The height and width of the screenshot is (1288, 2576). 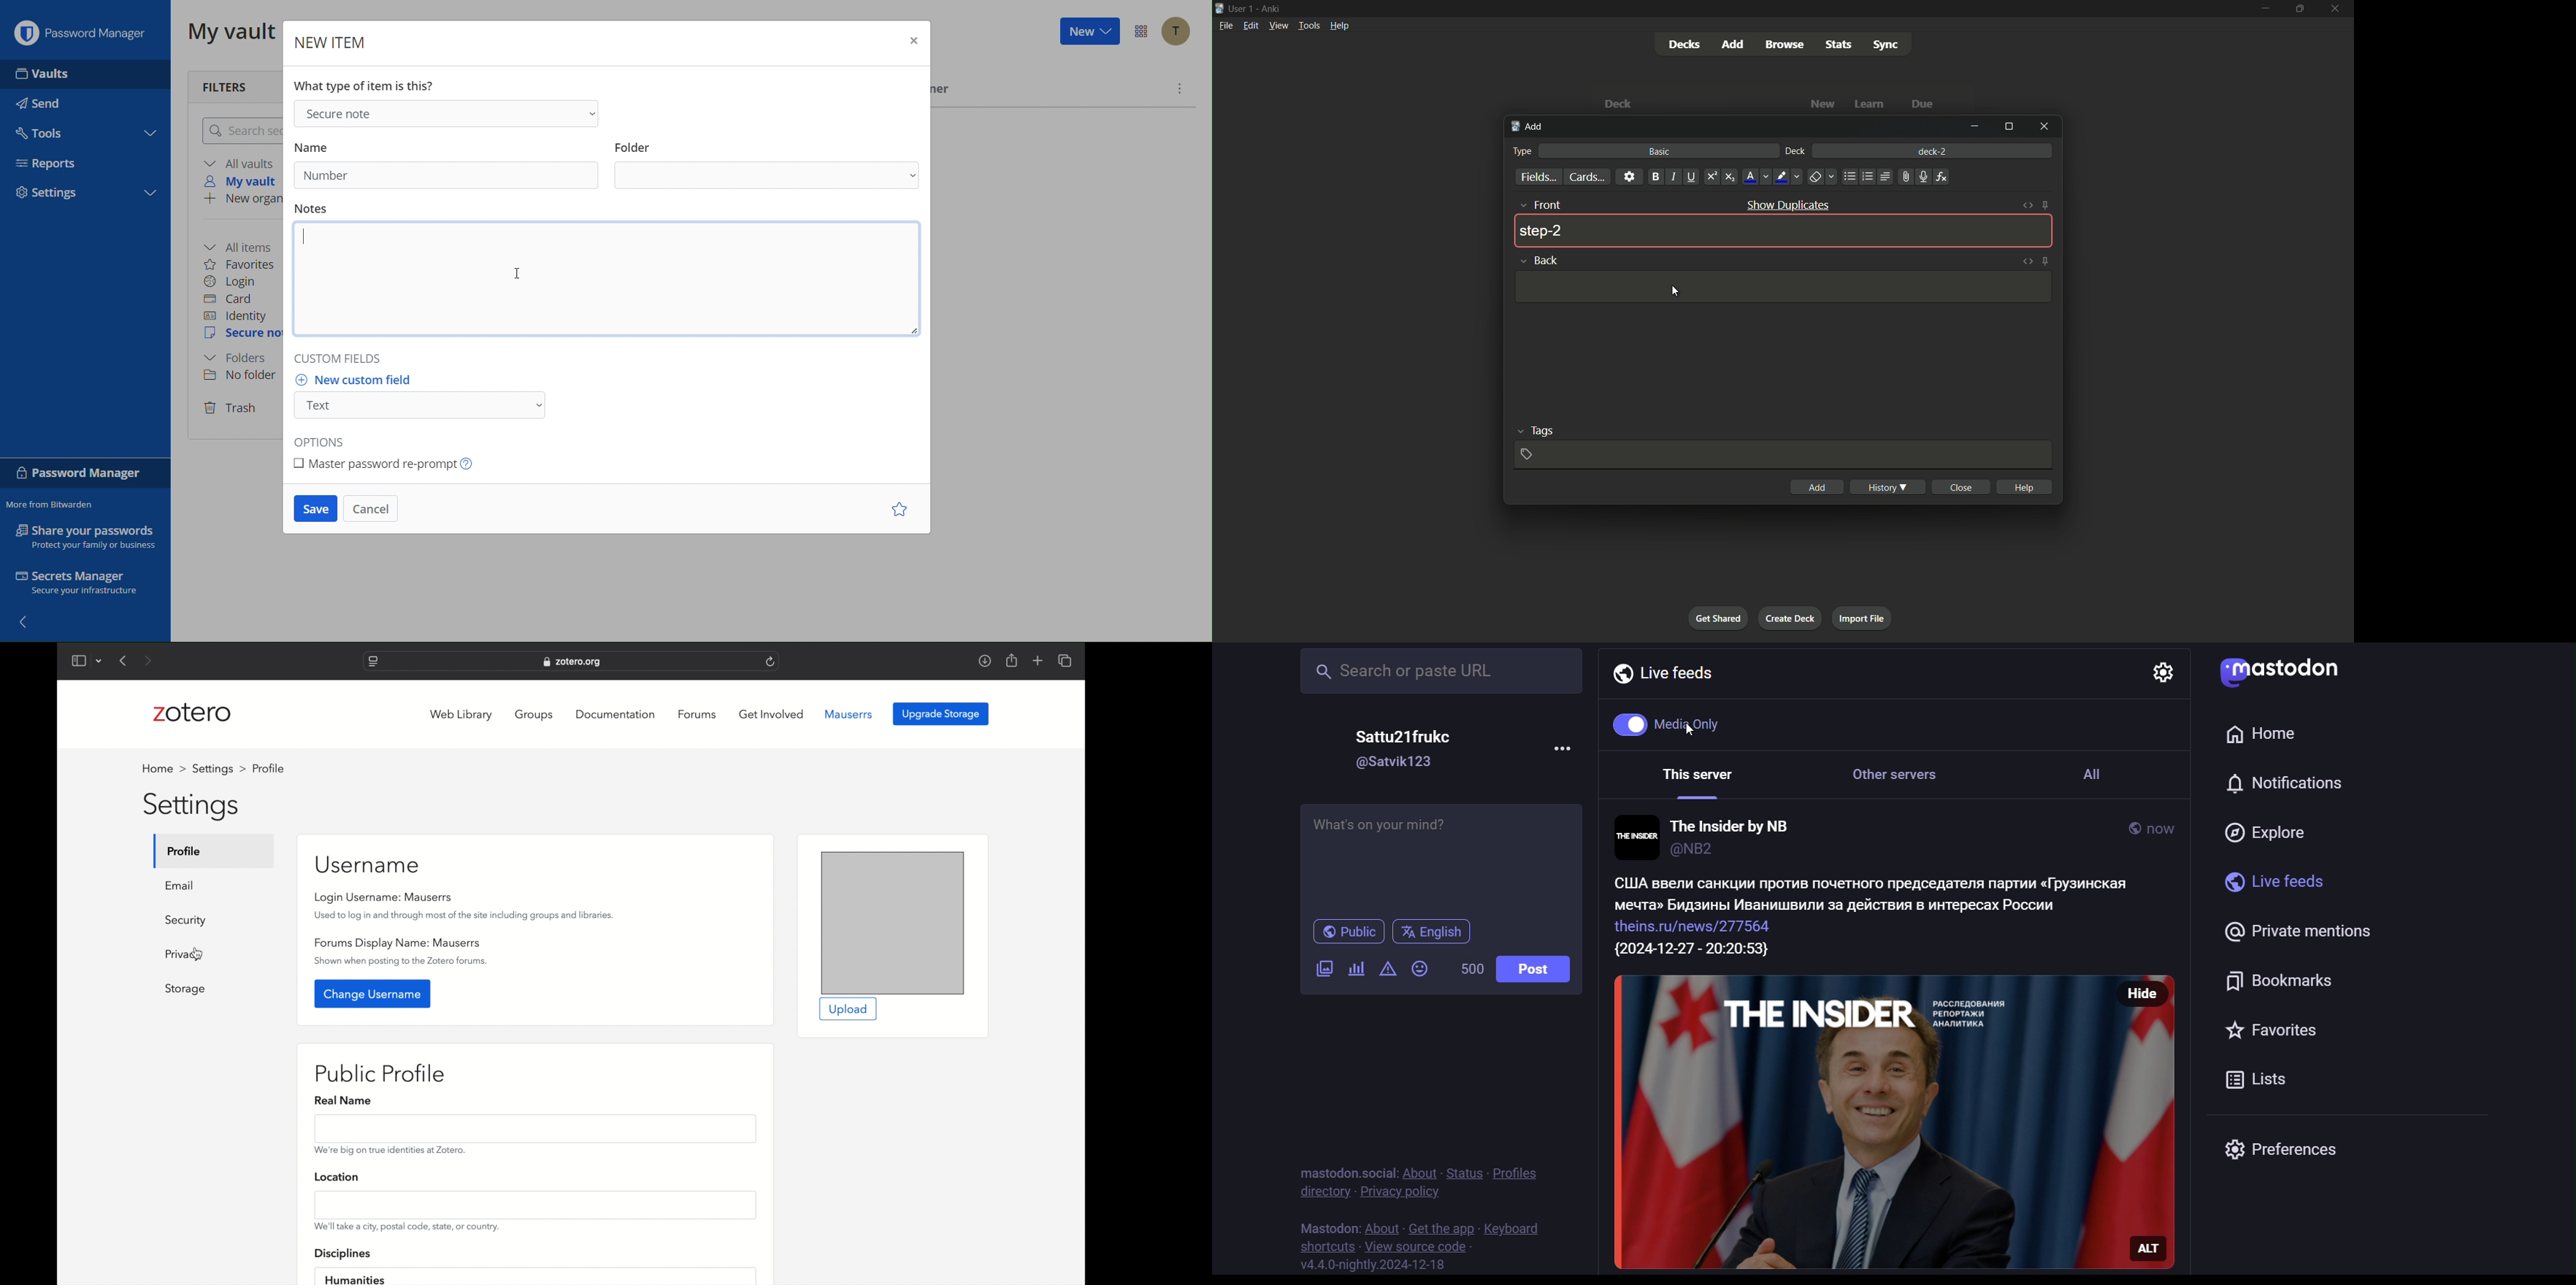 What do you see at coordinates (345, 1101) in the screenshot?
I see `real name` at bounding box center [345, 1101].